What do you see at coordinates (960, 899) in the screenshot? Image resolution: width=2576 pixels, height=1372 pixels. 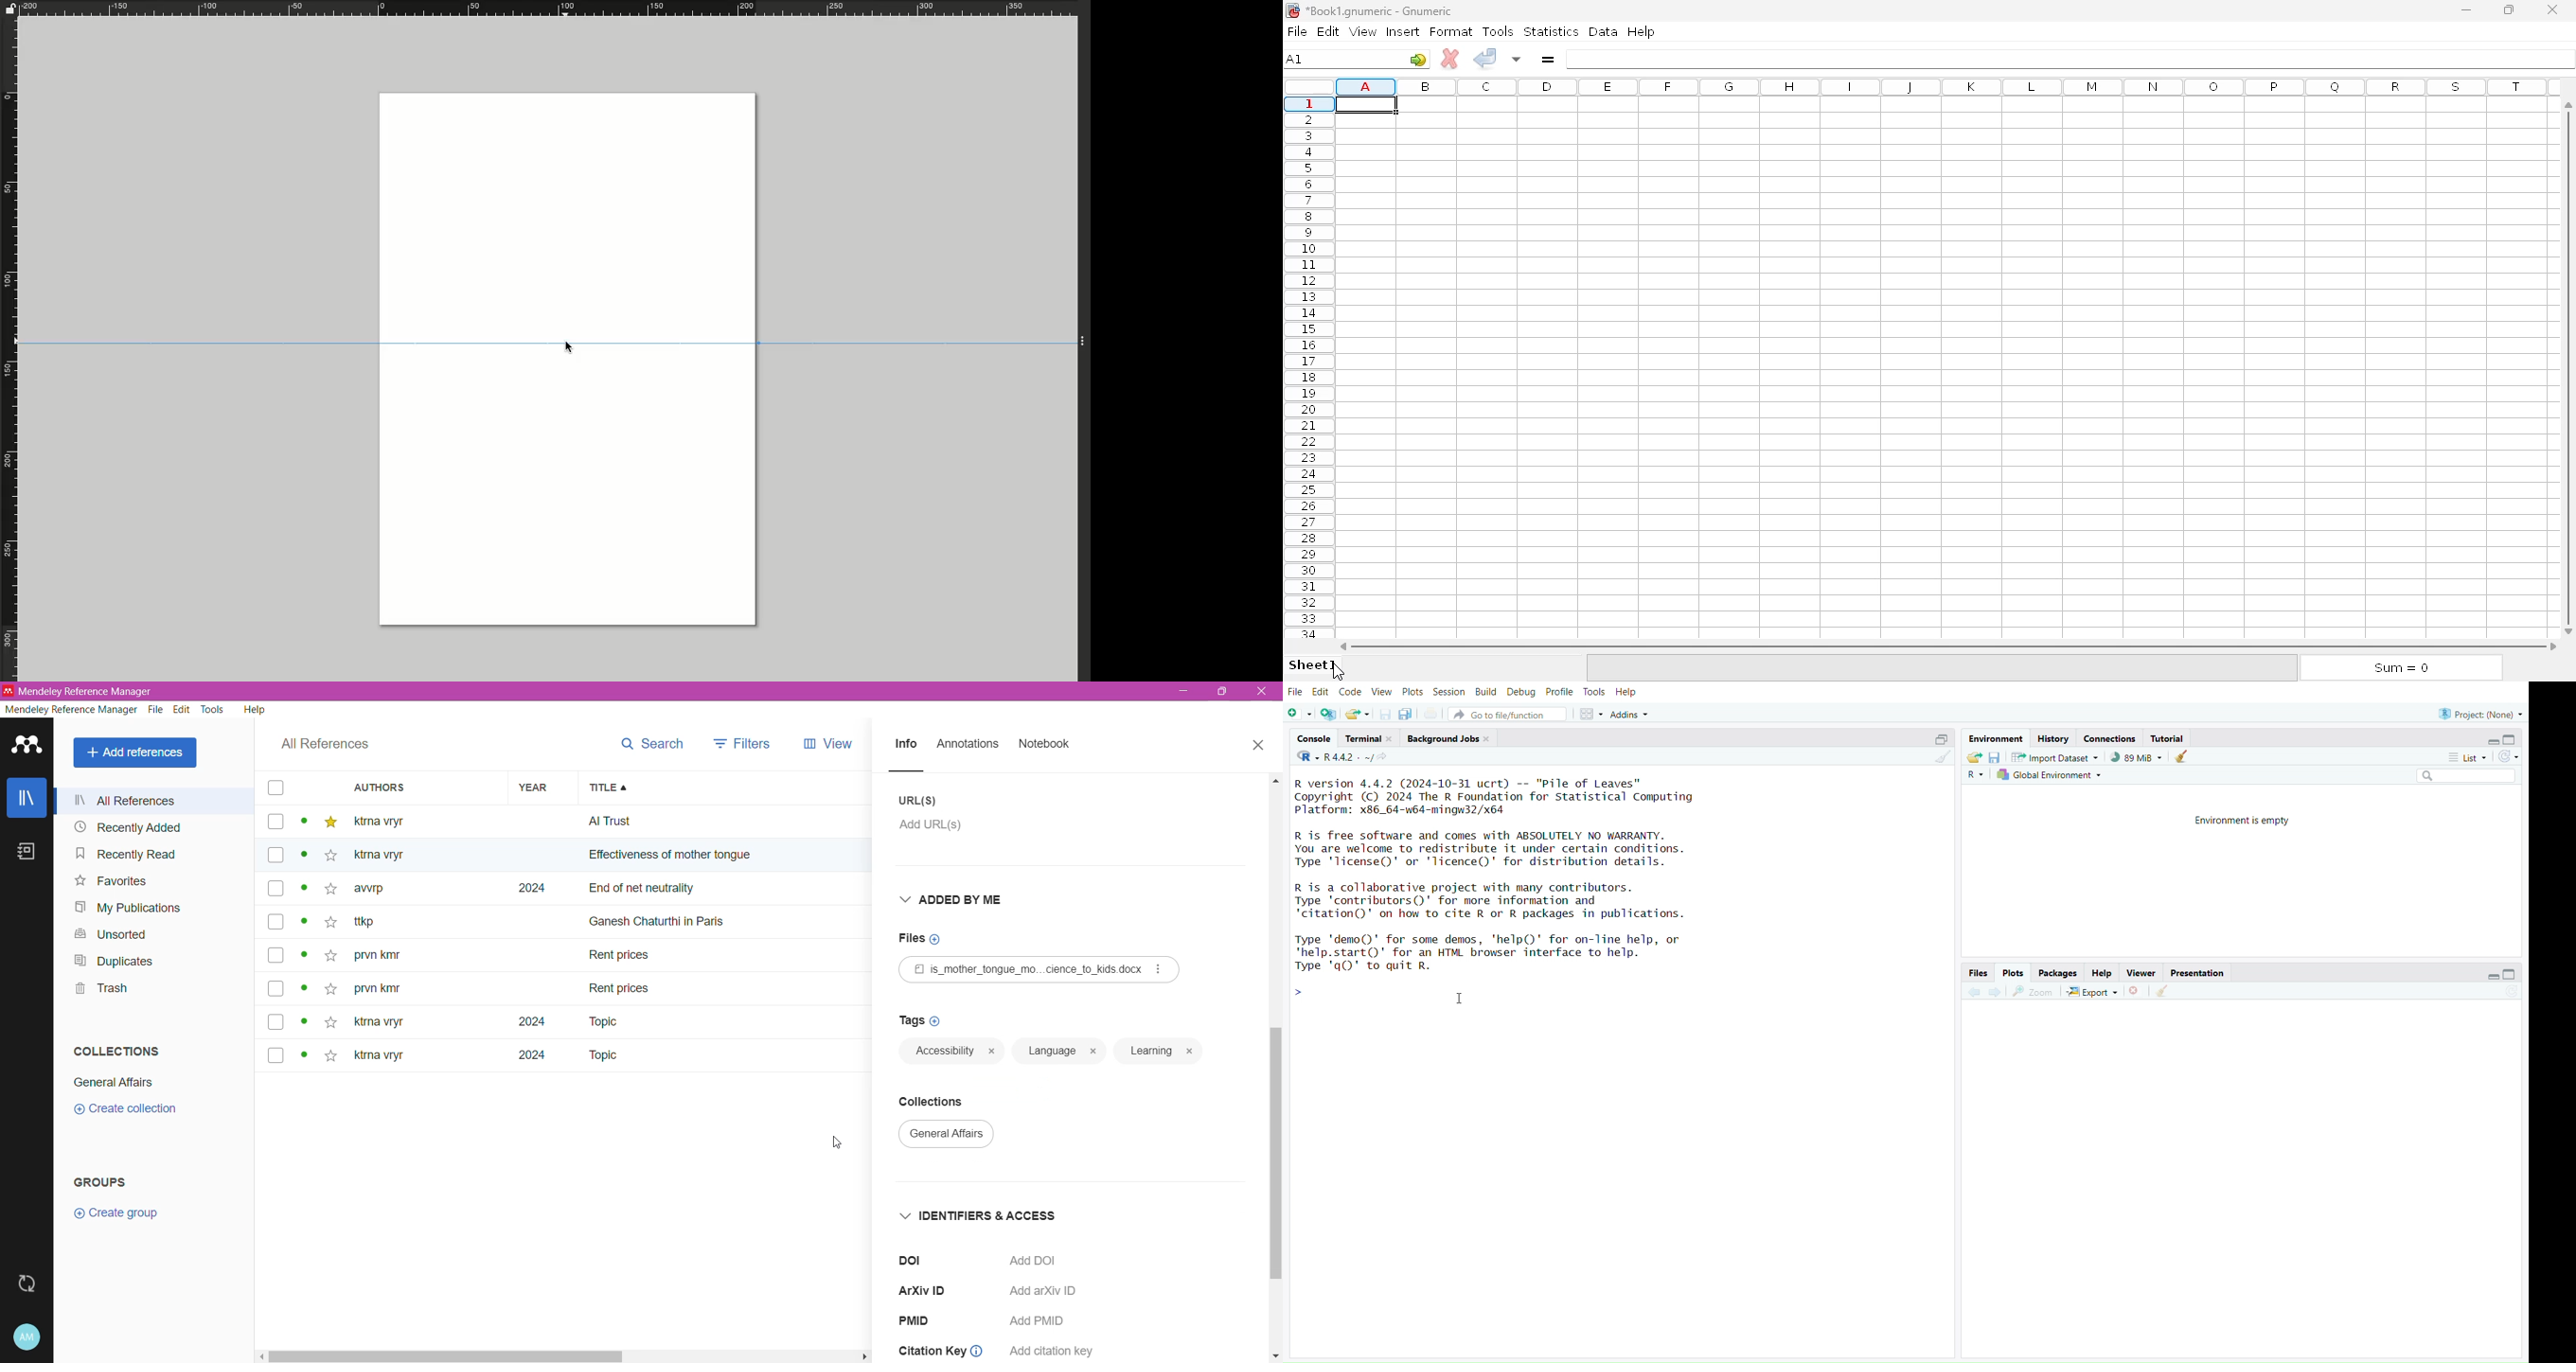 I see `Added By Me` at bounding box center [960, 899].